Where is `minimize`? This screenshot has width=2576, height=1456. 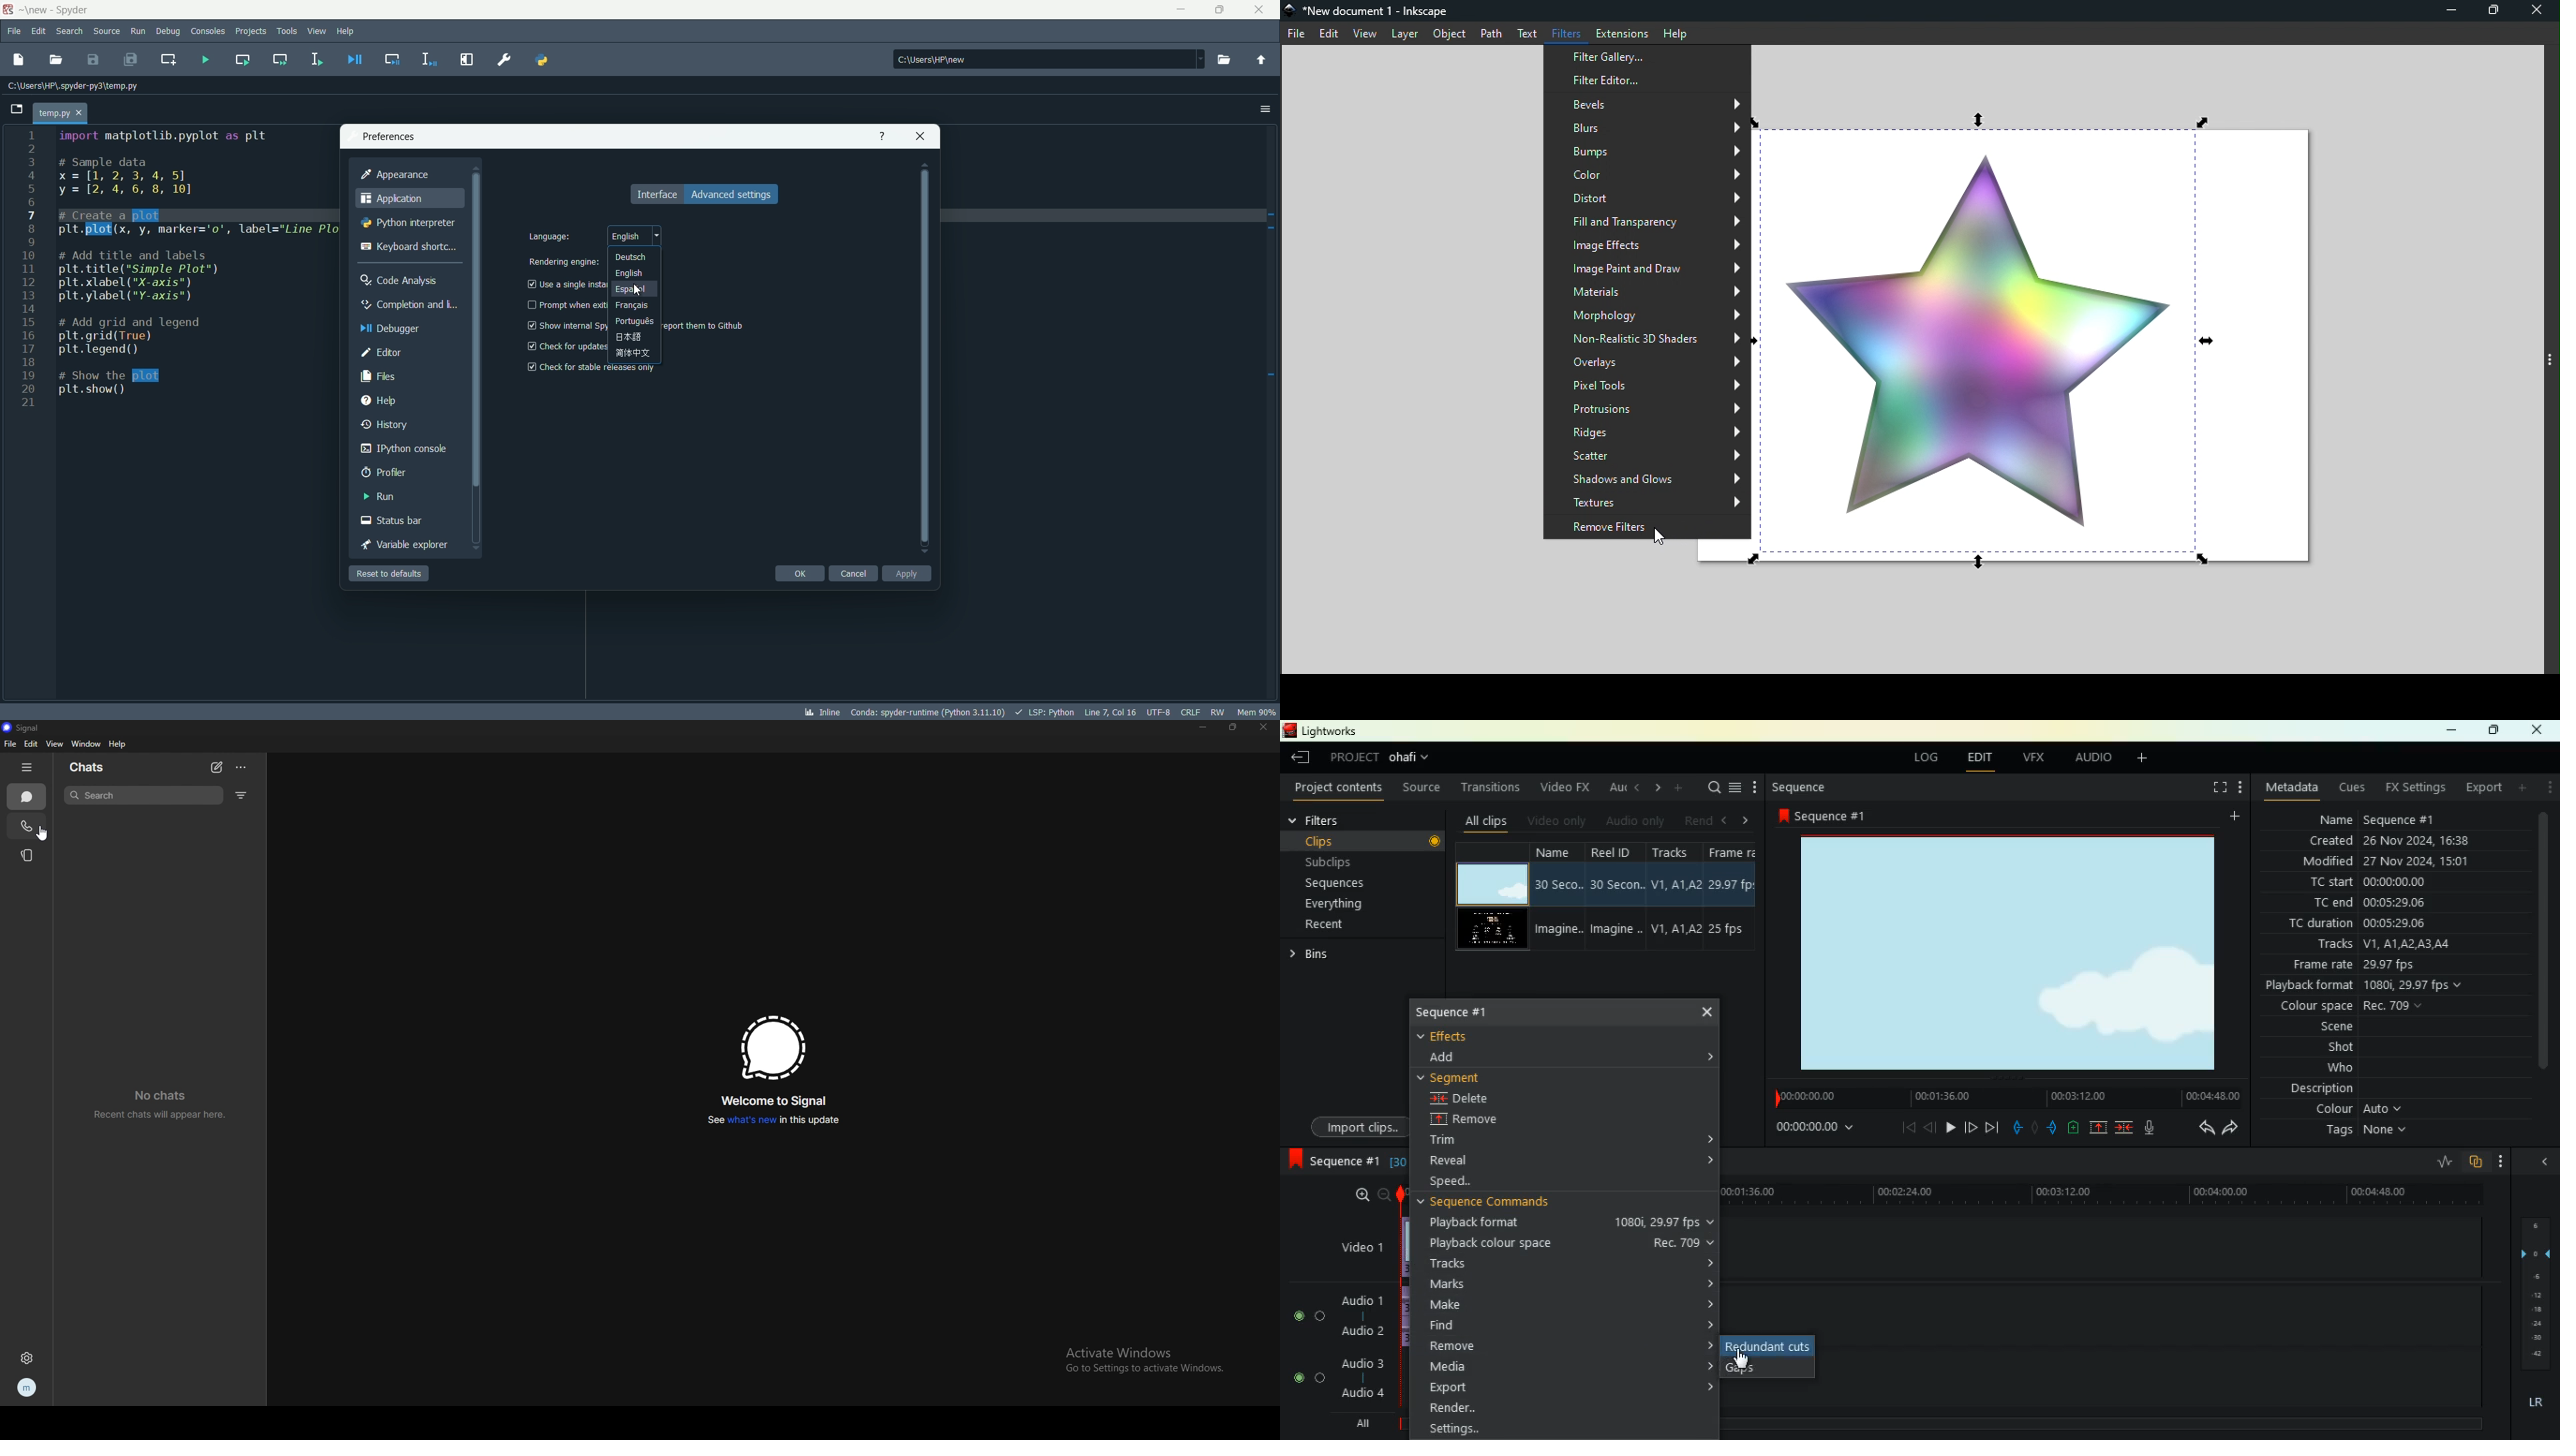 minimize is located at coordinates (2449, 731).